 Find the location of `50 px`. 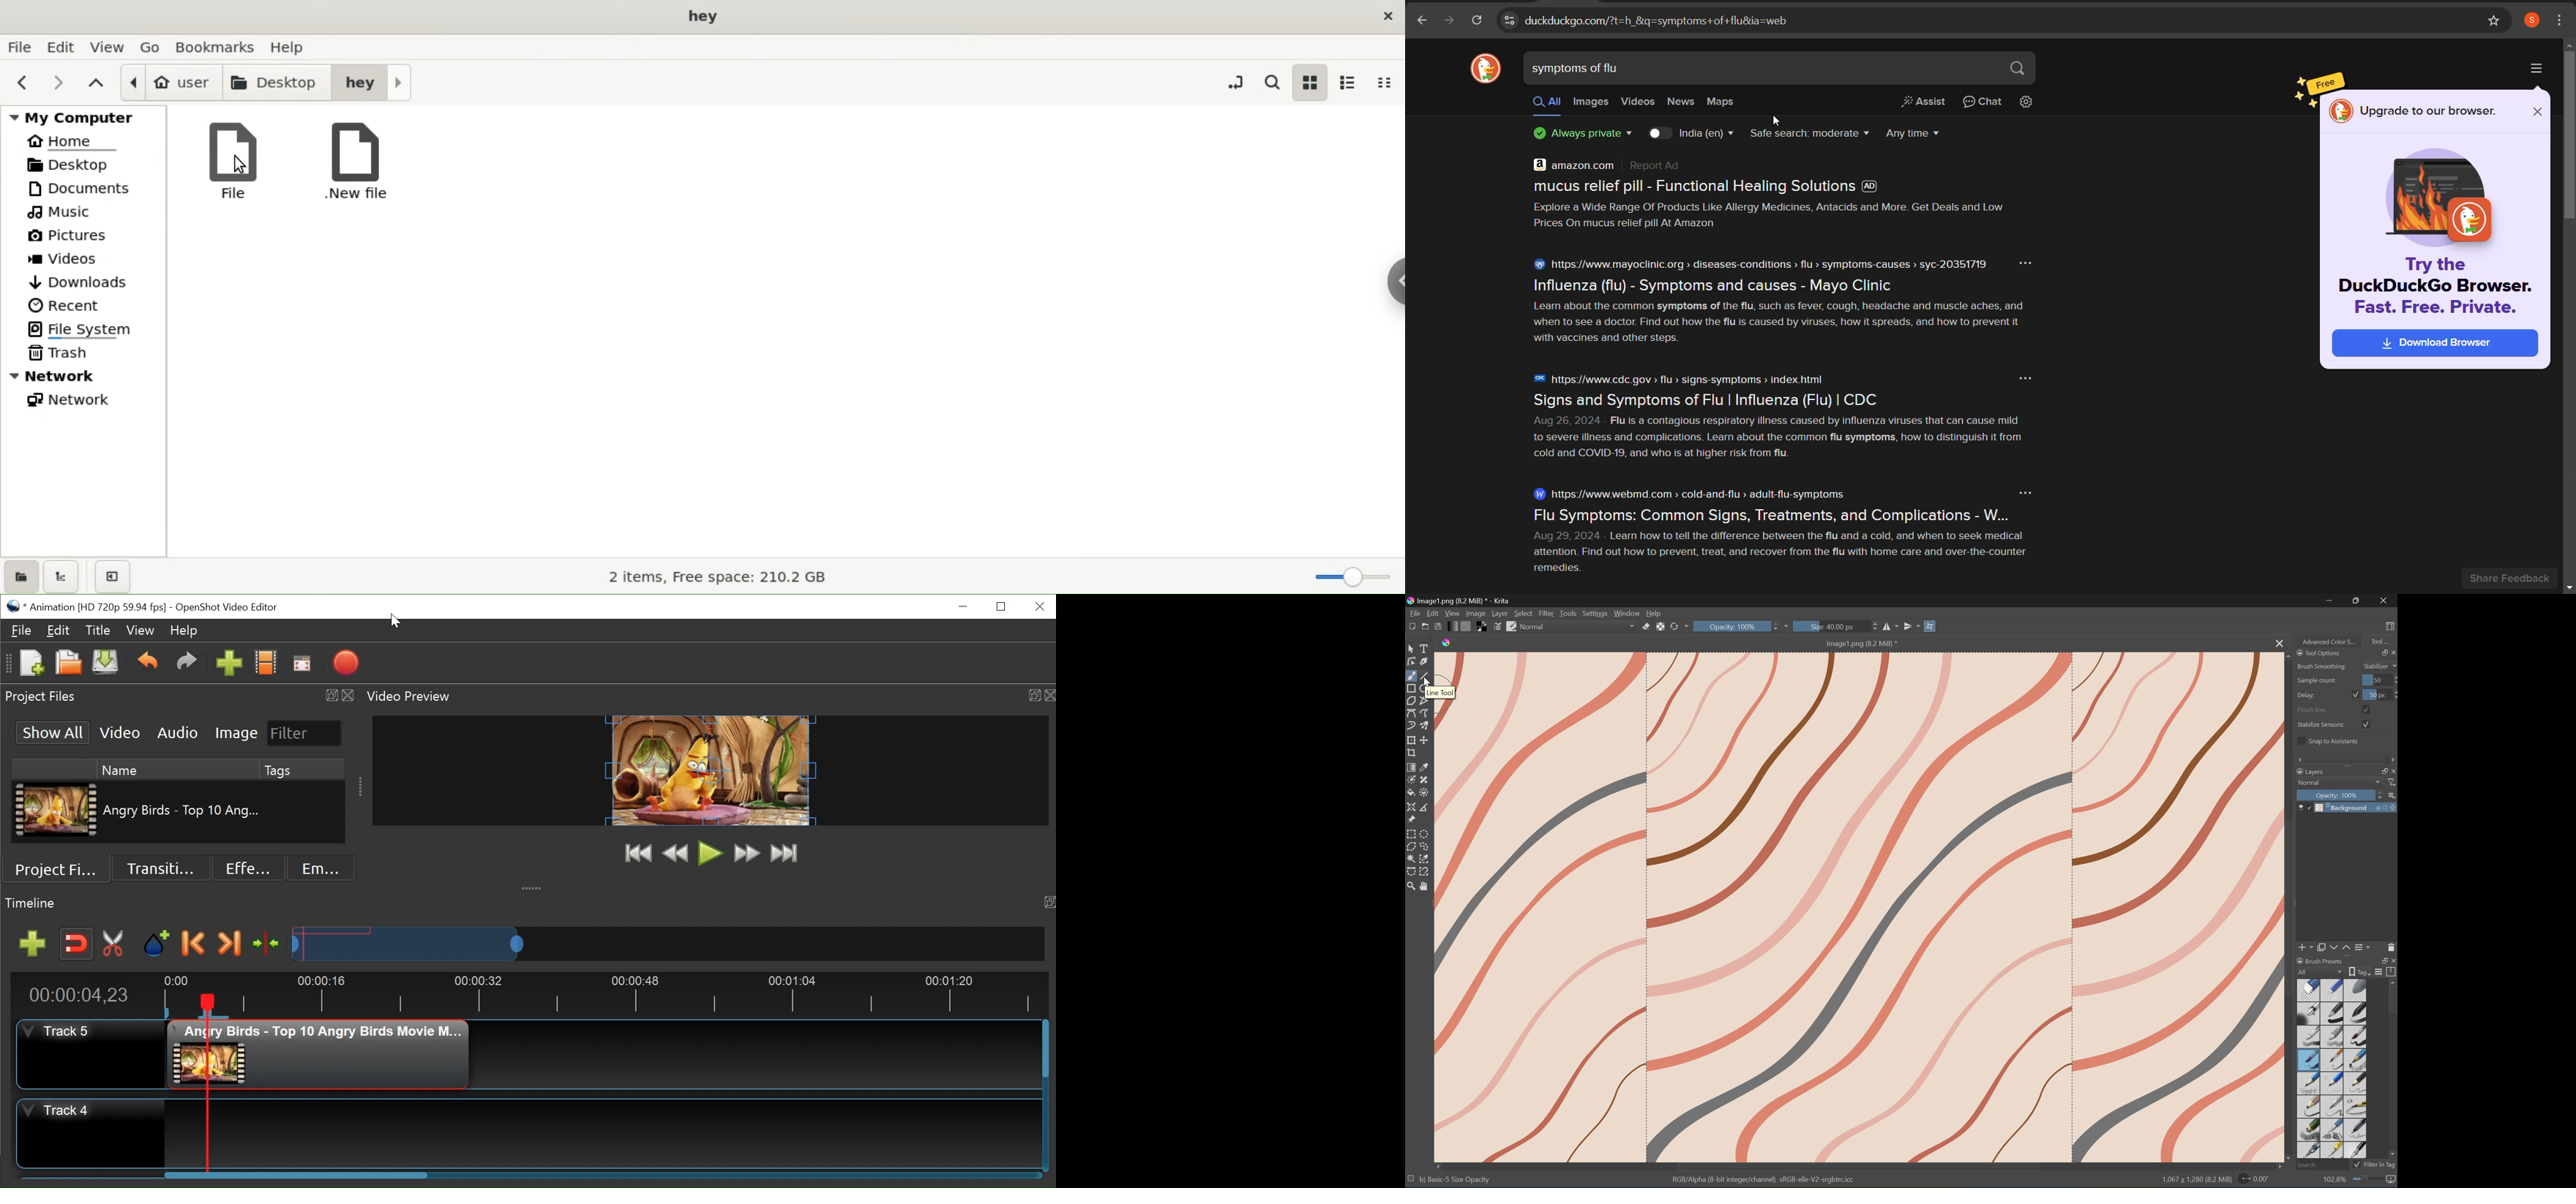

50 px is located at coordinates (2378, 694).